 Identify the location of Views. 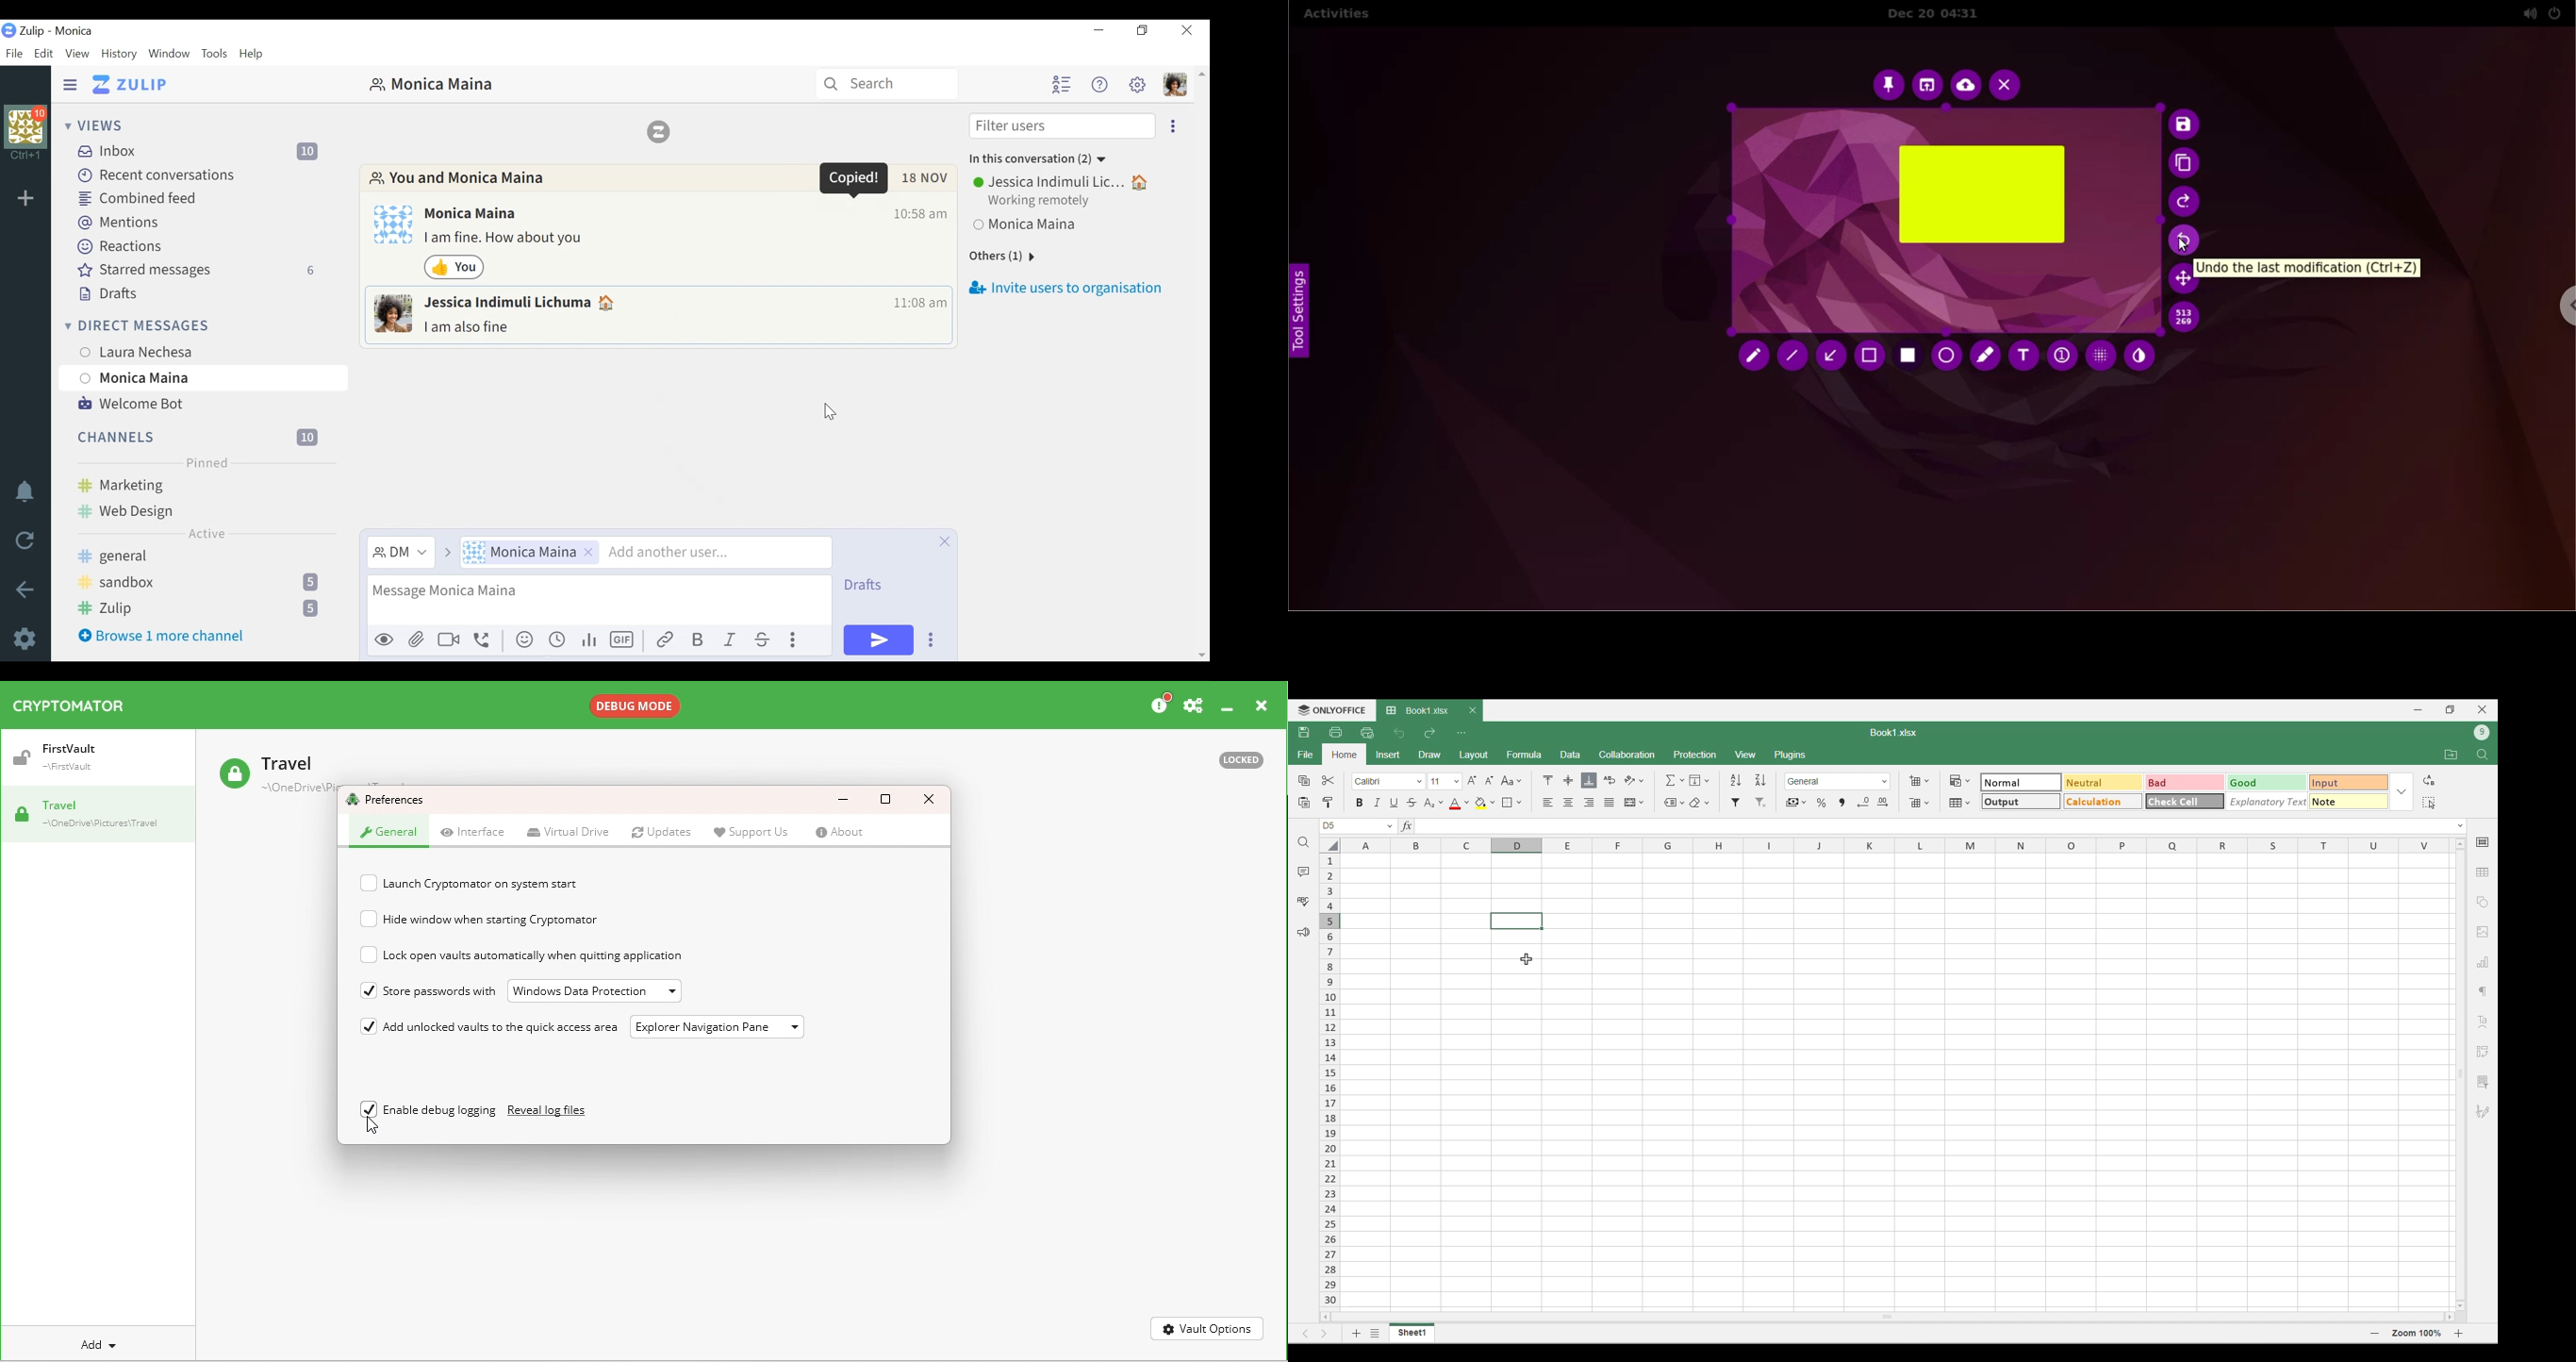
(96, 126).